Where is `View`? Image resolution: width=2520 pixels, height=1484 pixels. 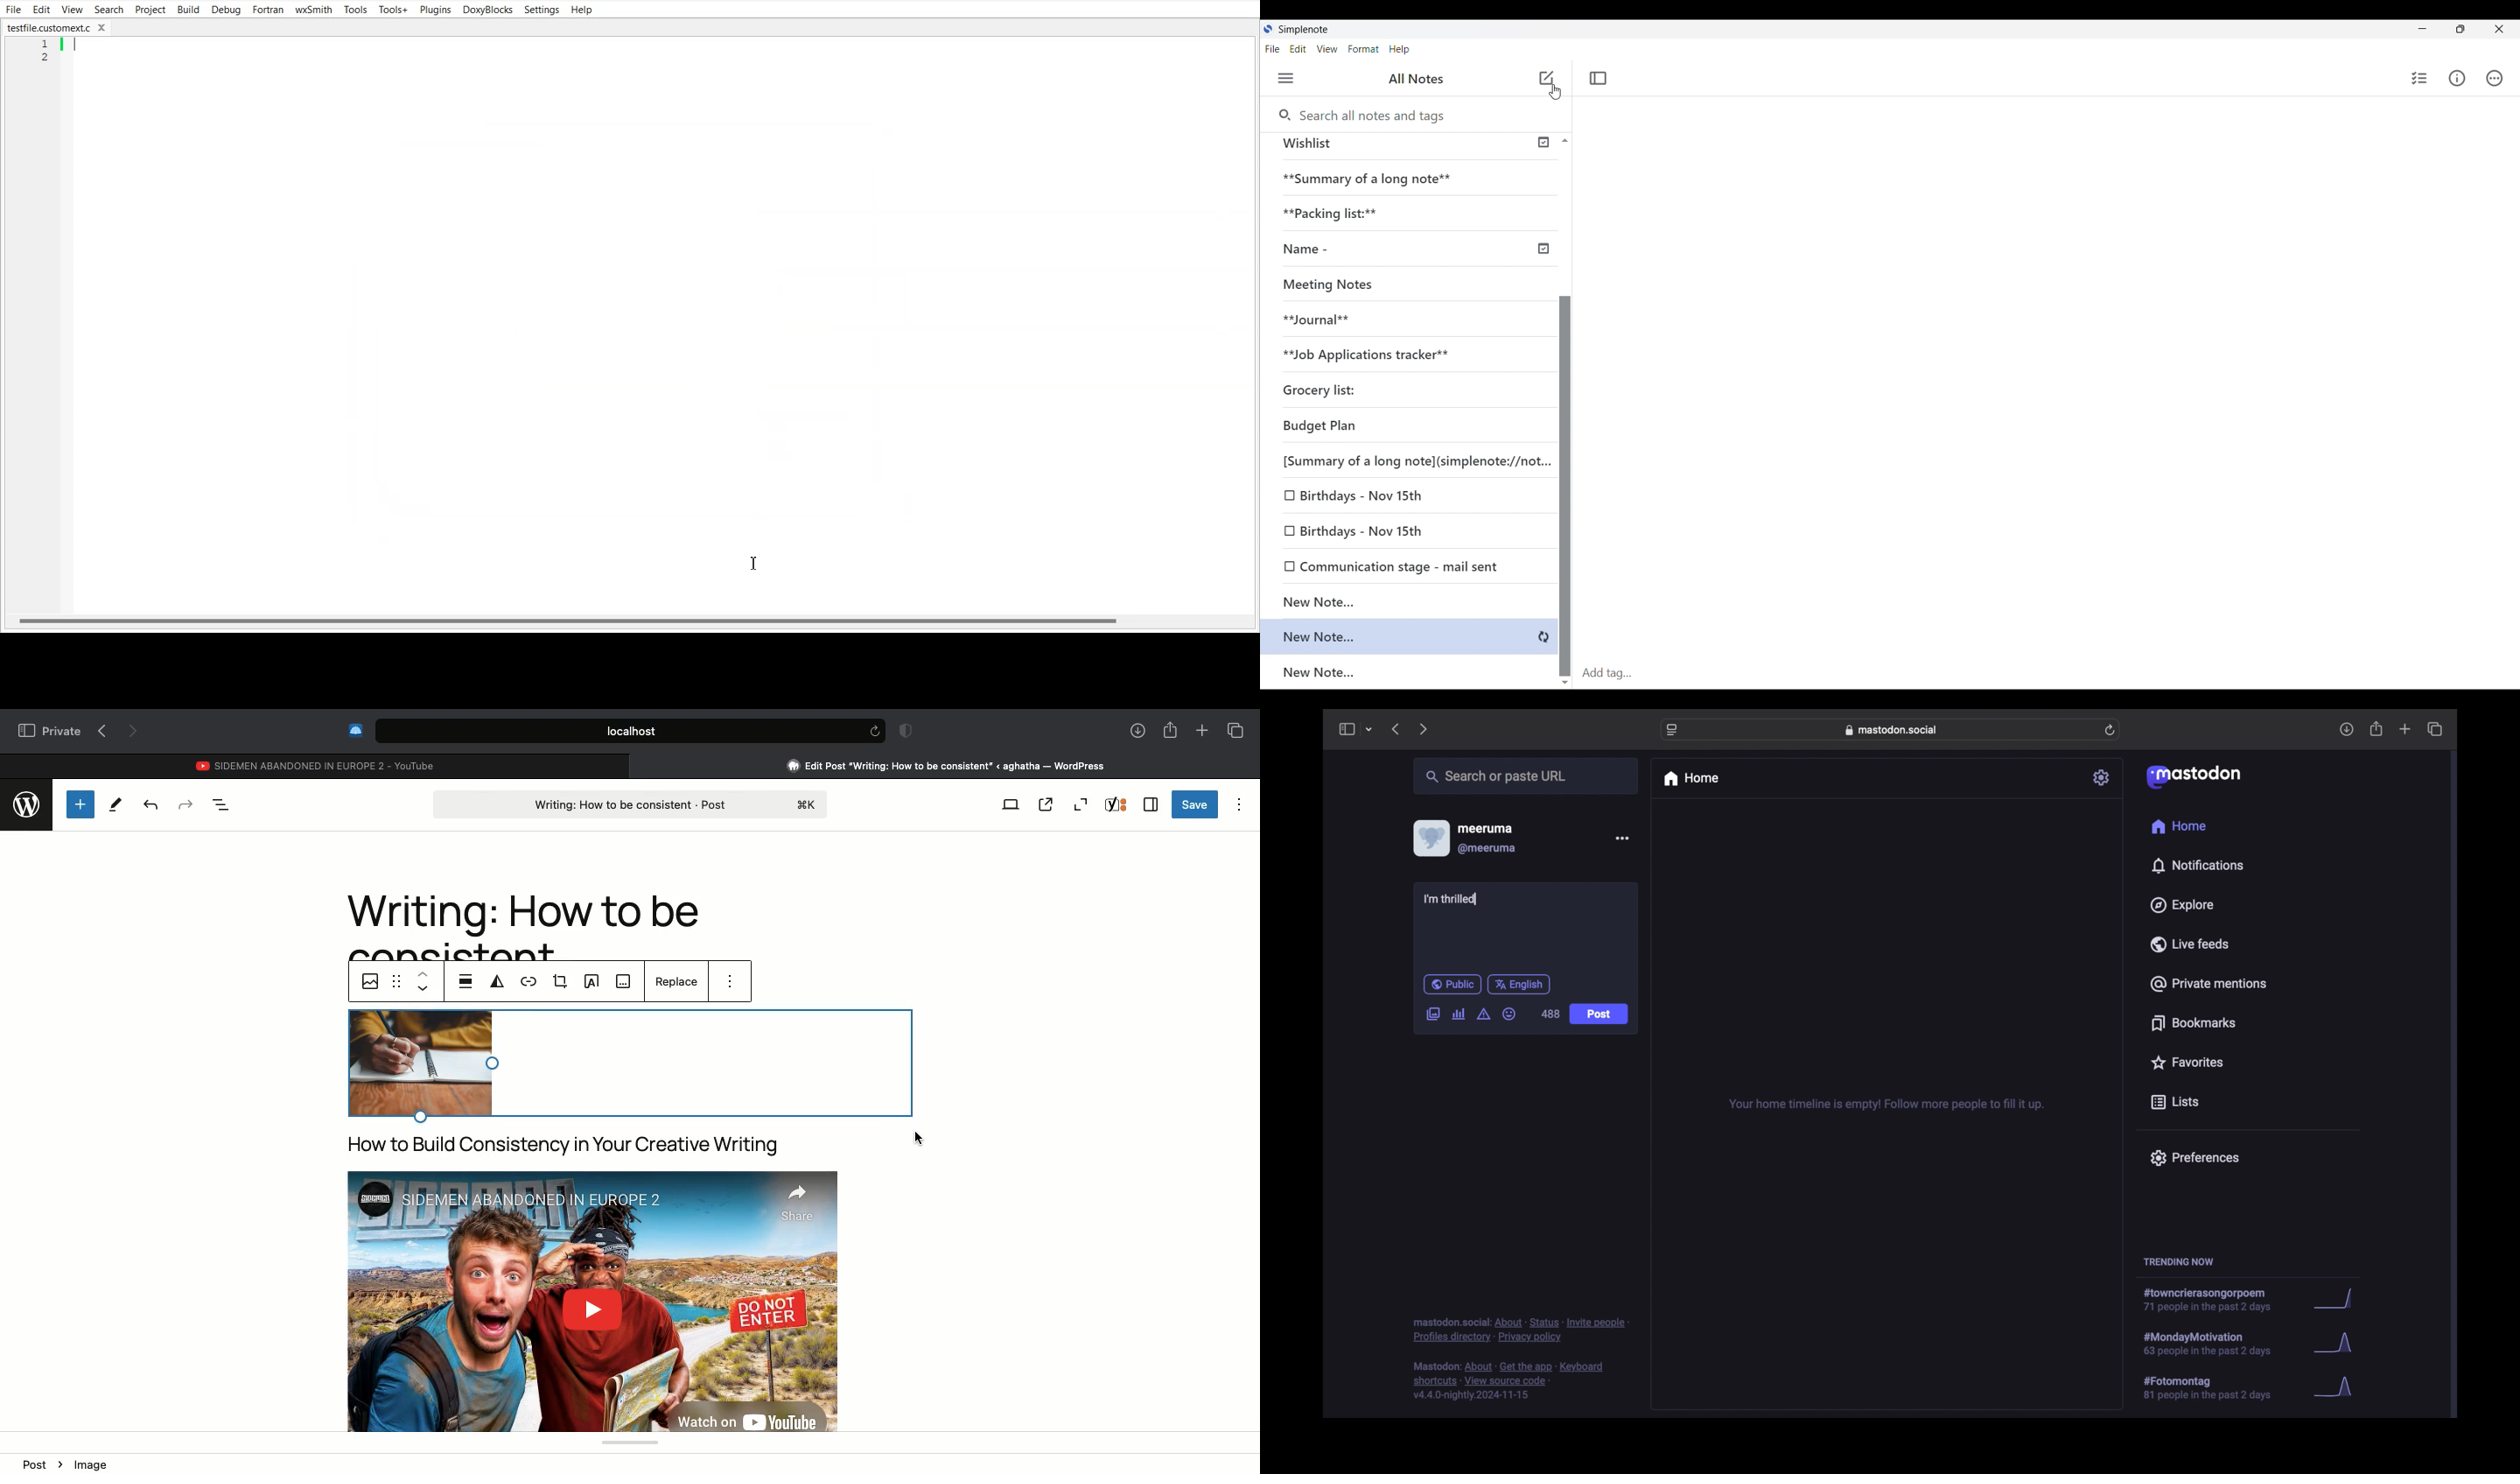
View is located at coordinates (72, 10).